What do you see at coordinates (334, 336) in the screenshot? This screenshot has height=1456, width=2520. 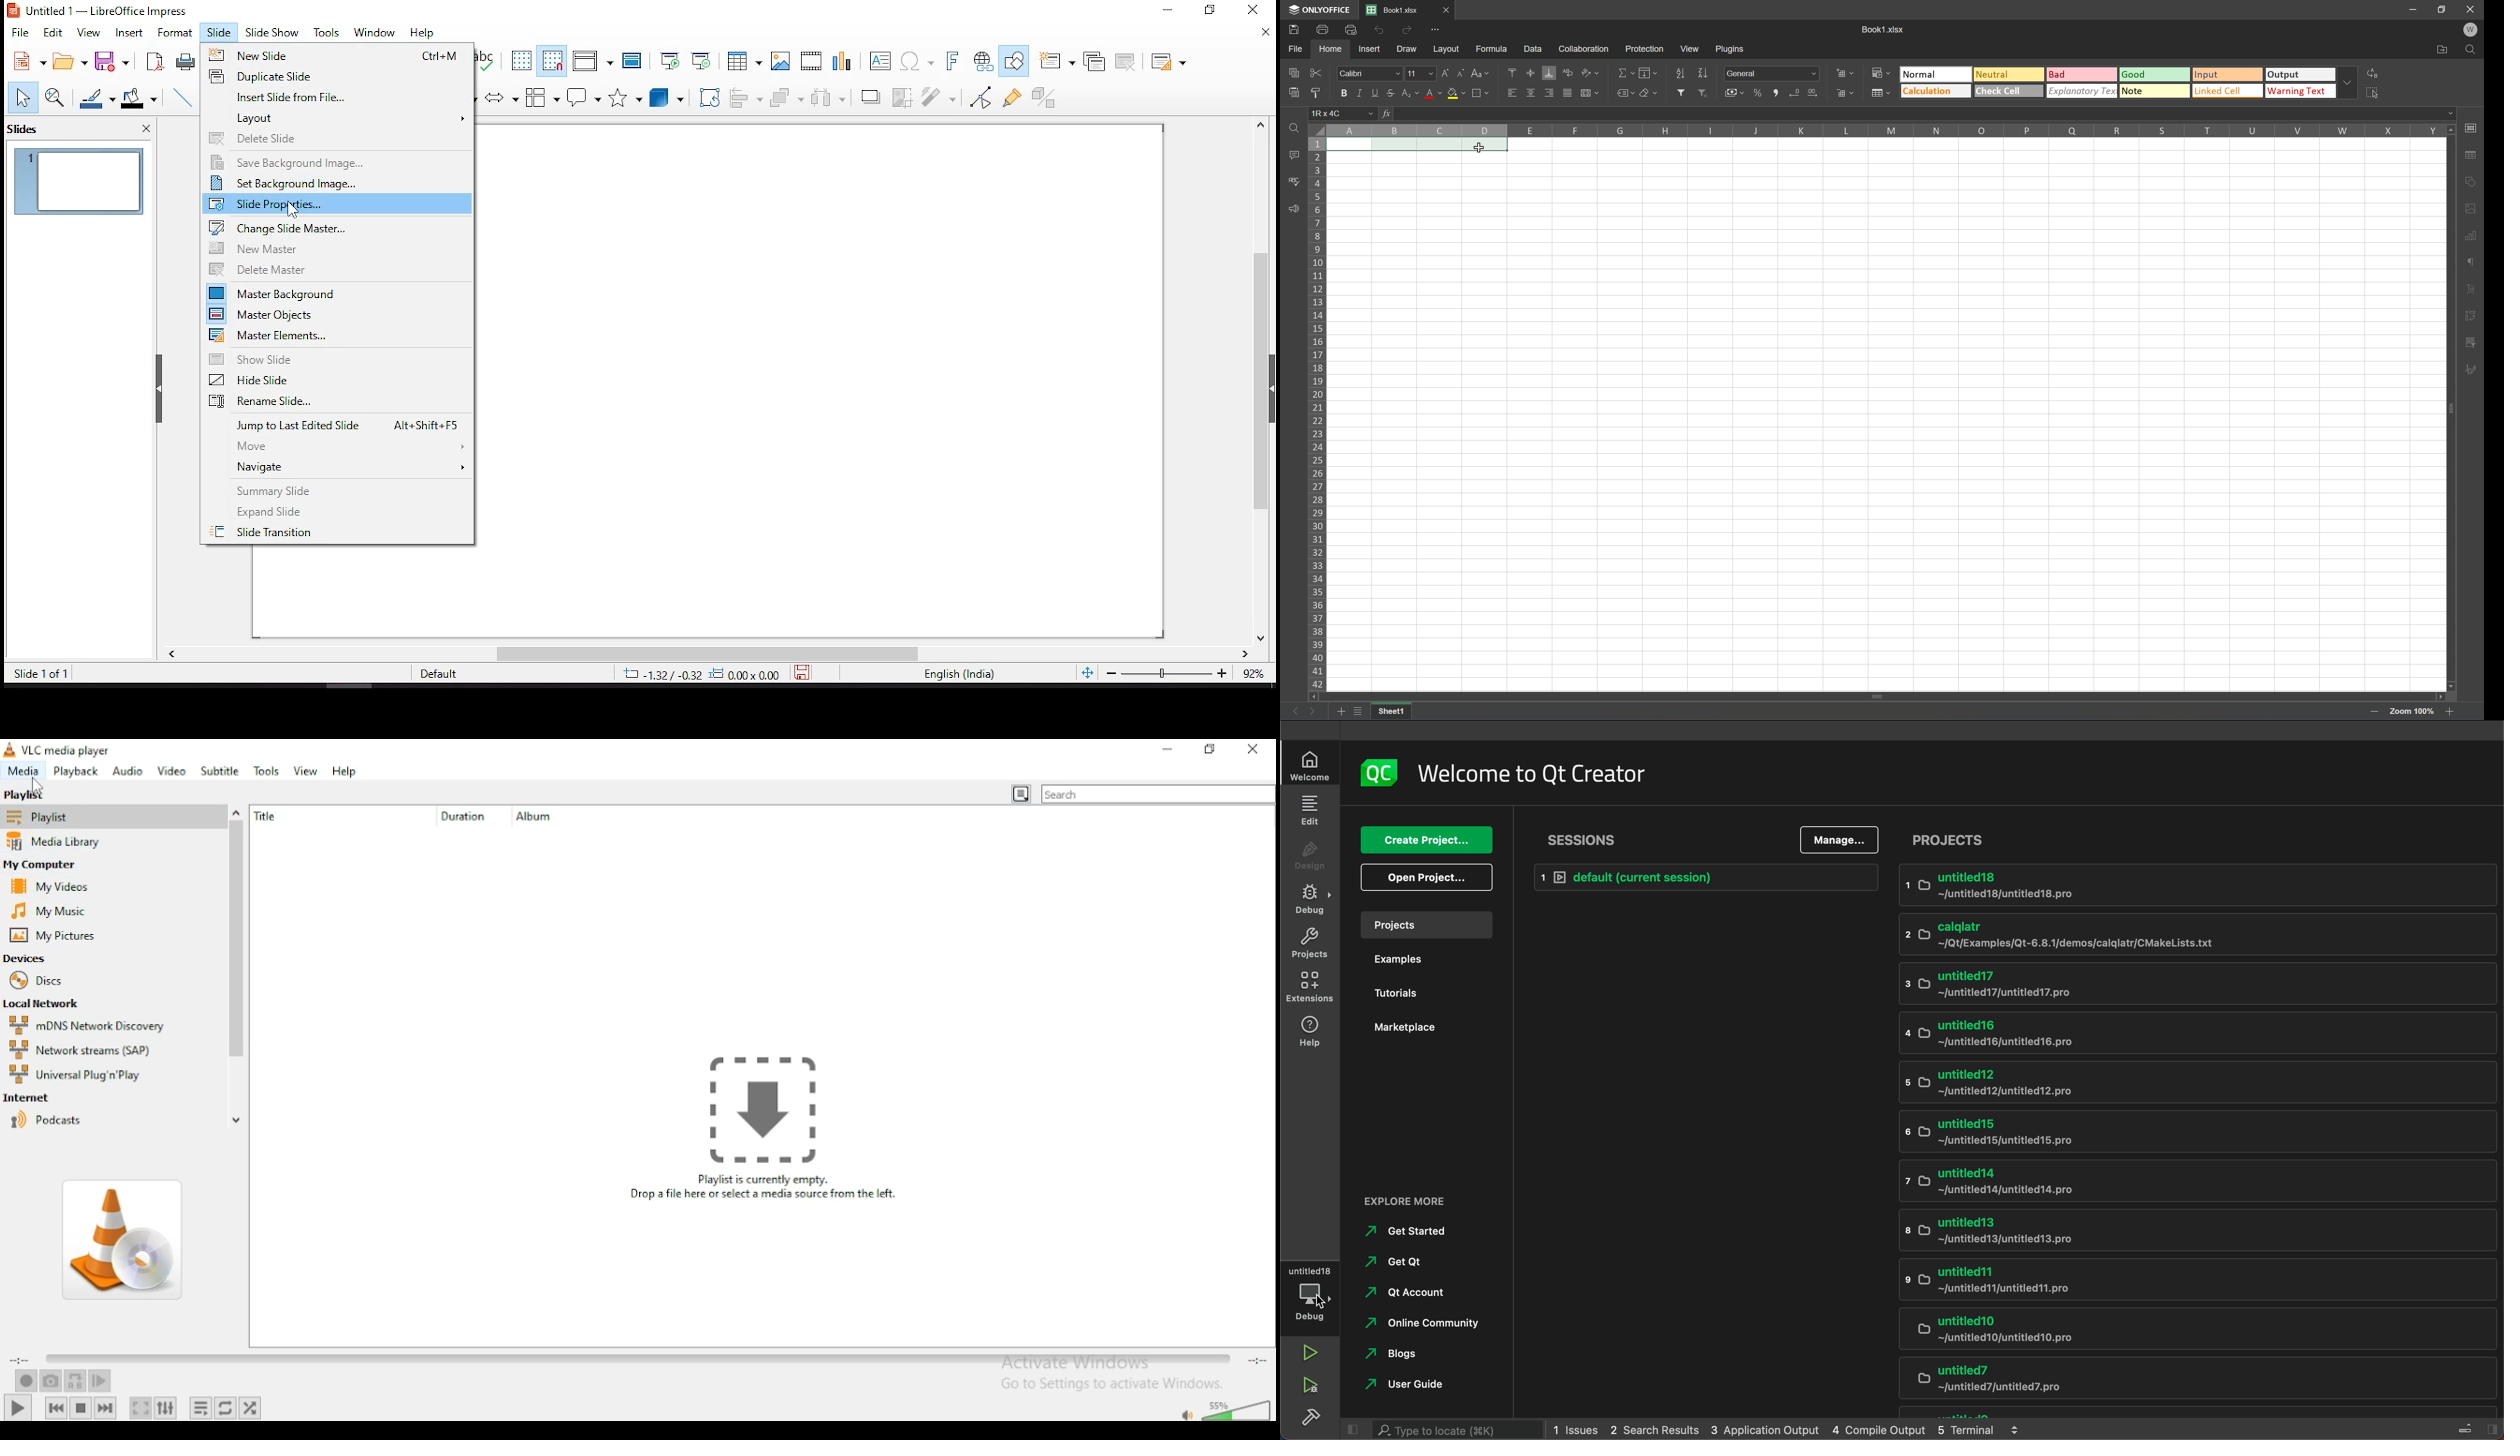 I see `master elements` at bounding box center [334, 336].